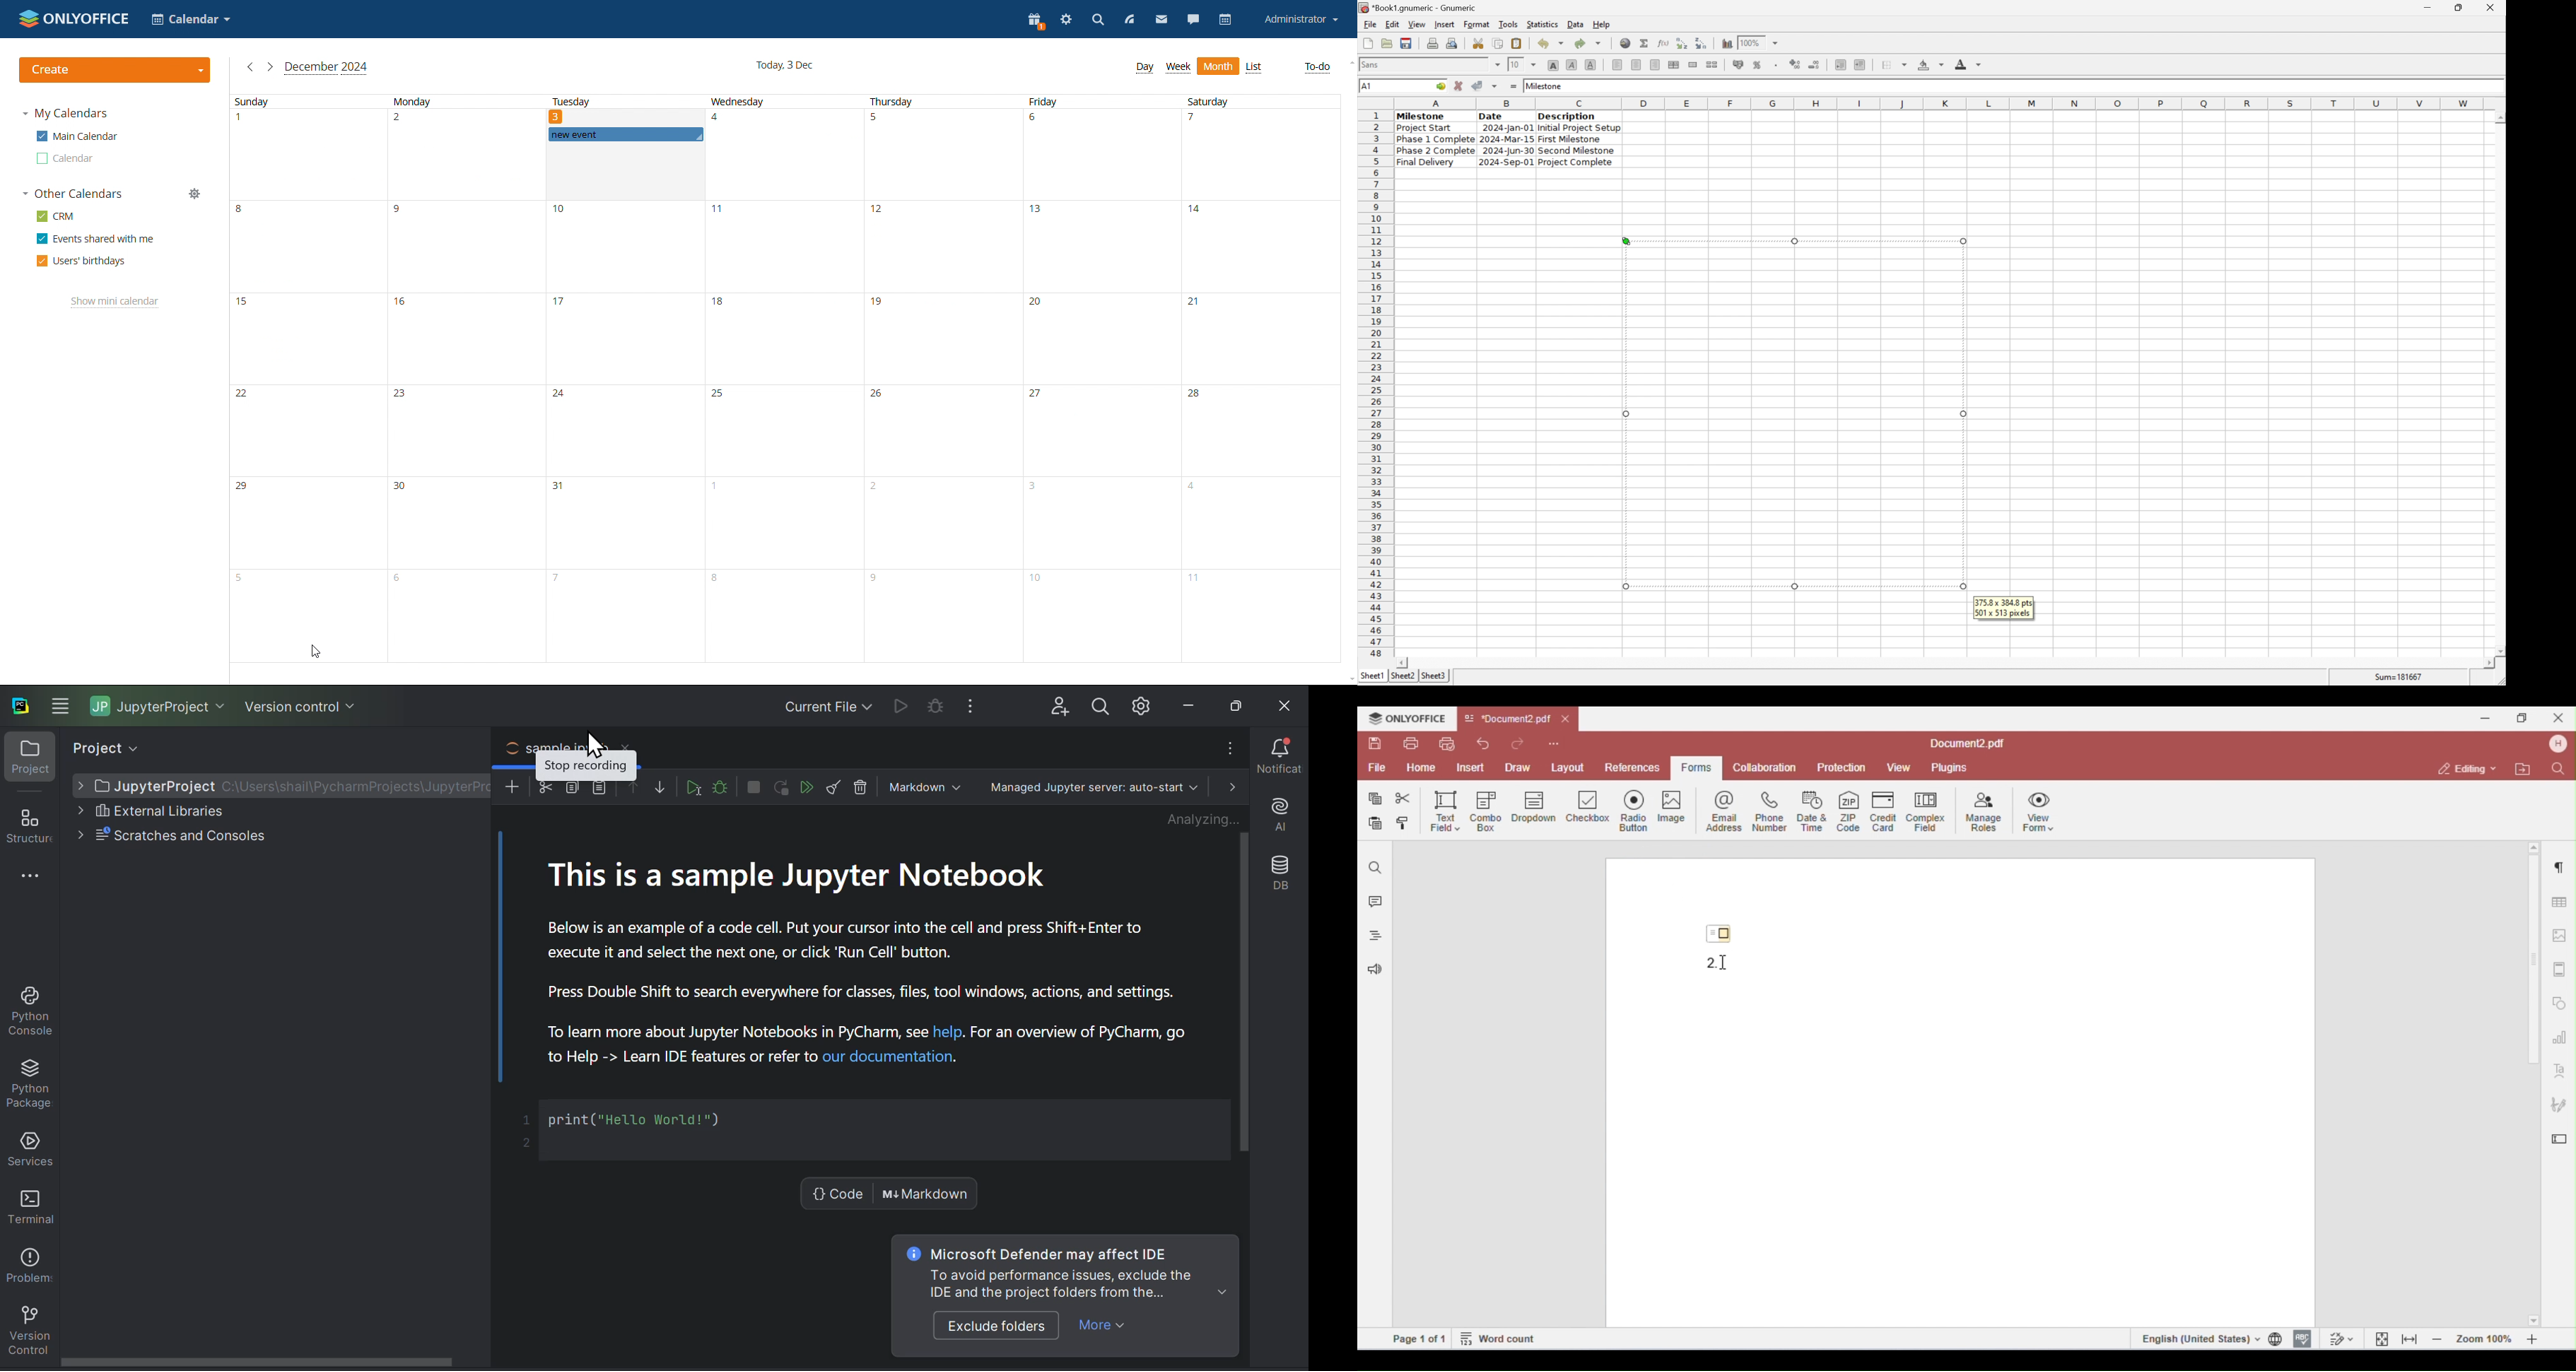 This screenshot has width=2576, height=1372. I want to click on decrease indent, so click(1841, 65).